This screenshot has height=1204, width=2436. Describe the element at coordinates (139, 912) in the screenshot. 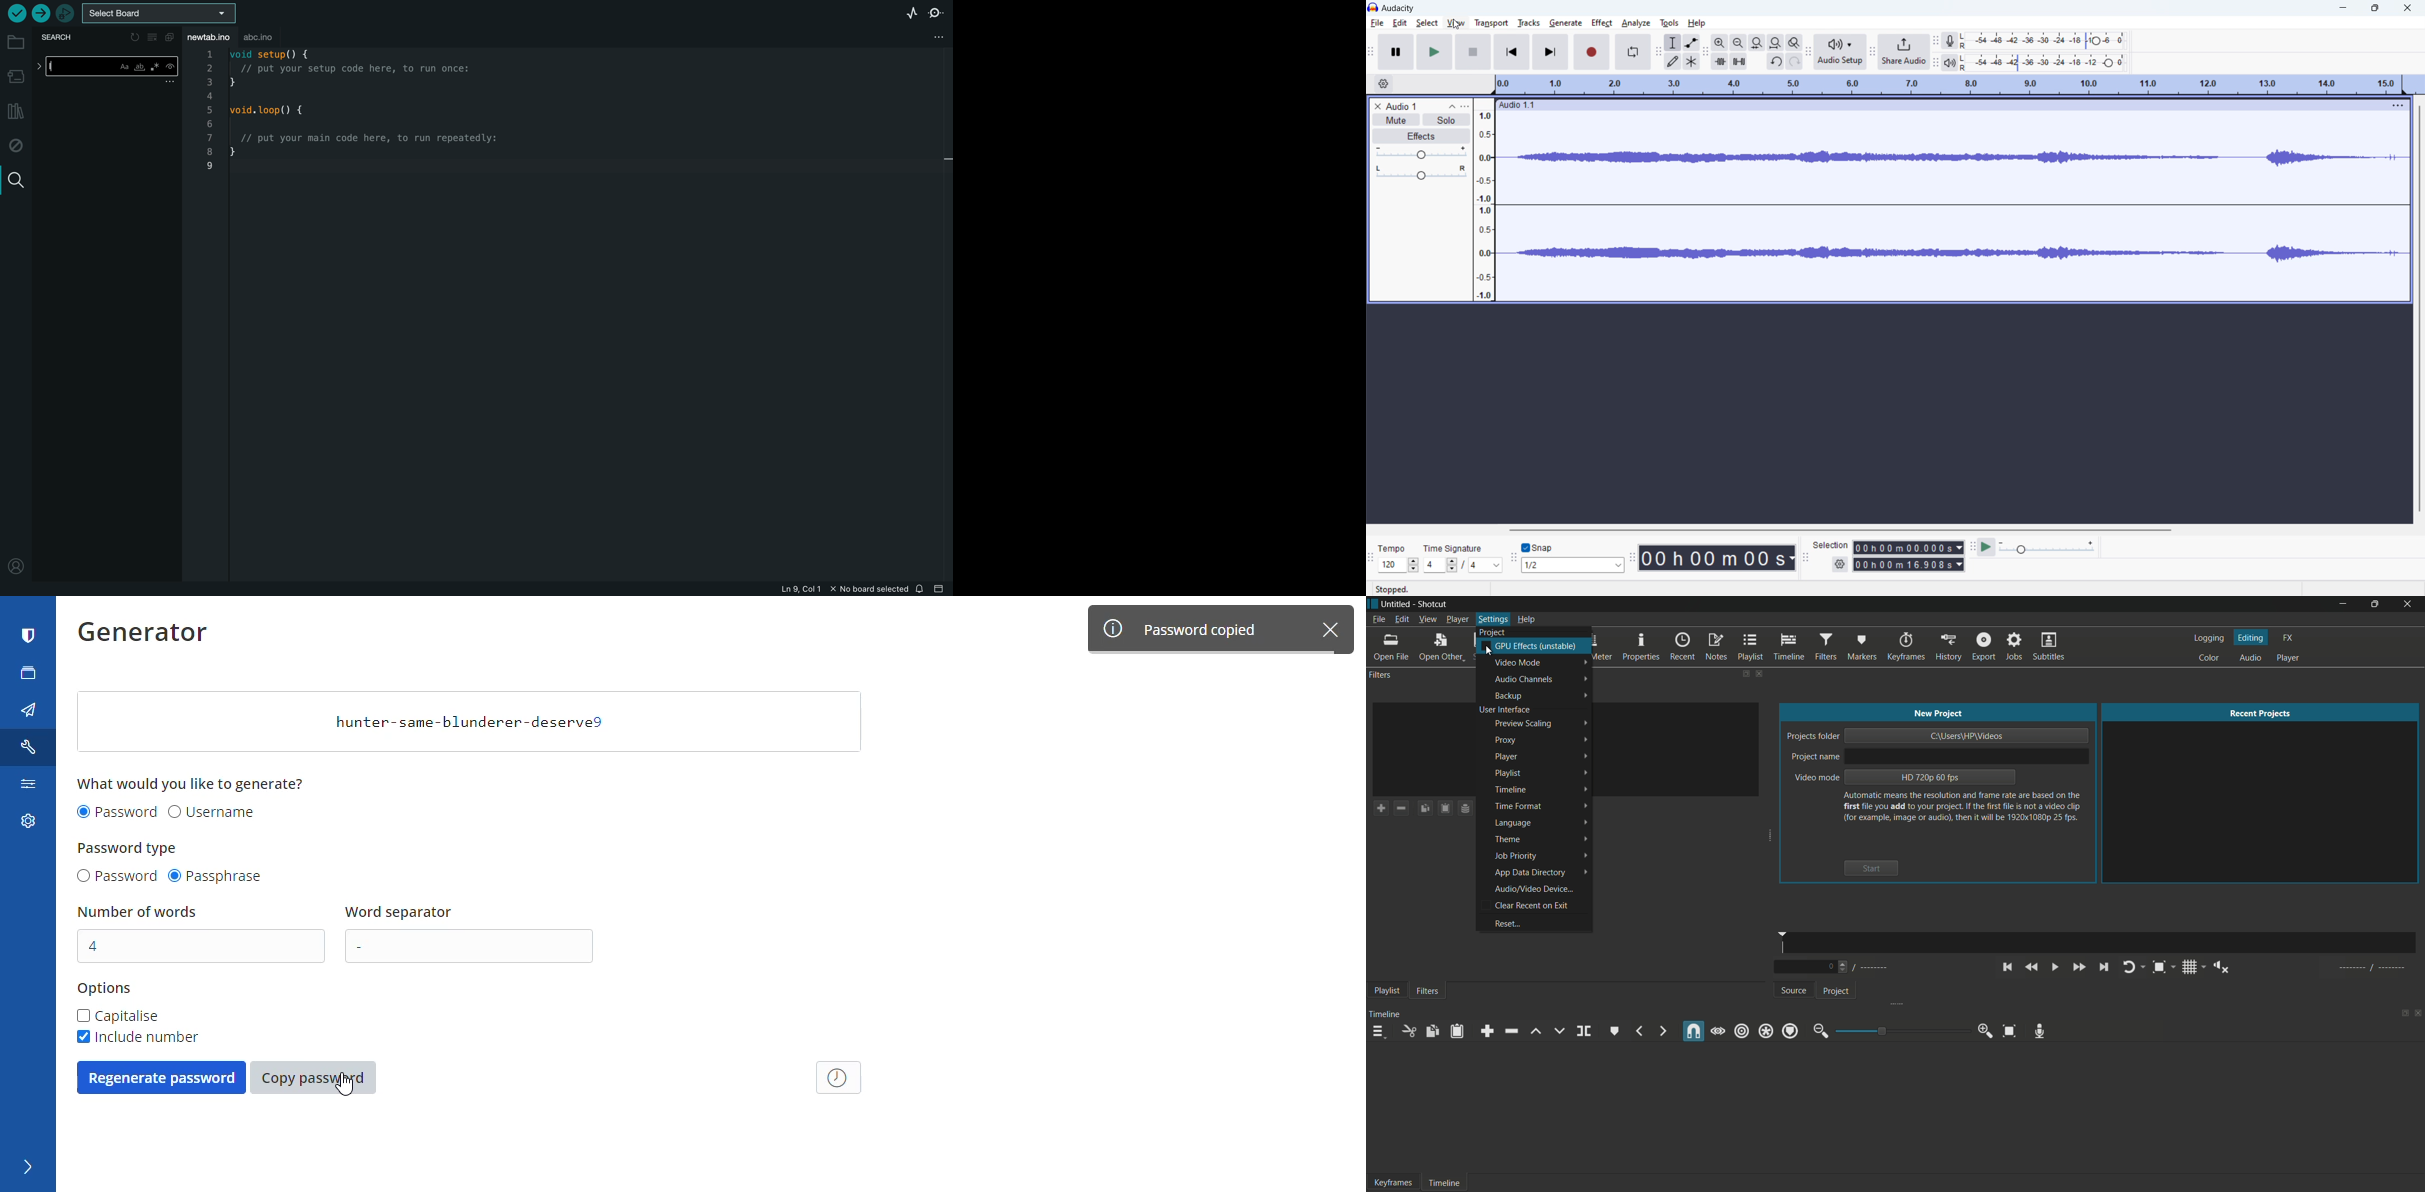

I see `number of words` at that location.